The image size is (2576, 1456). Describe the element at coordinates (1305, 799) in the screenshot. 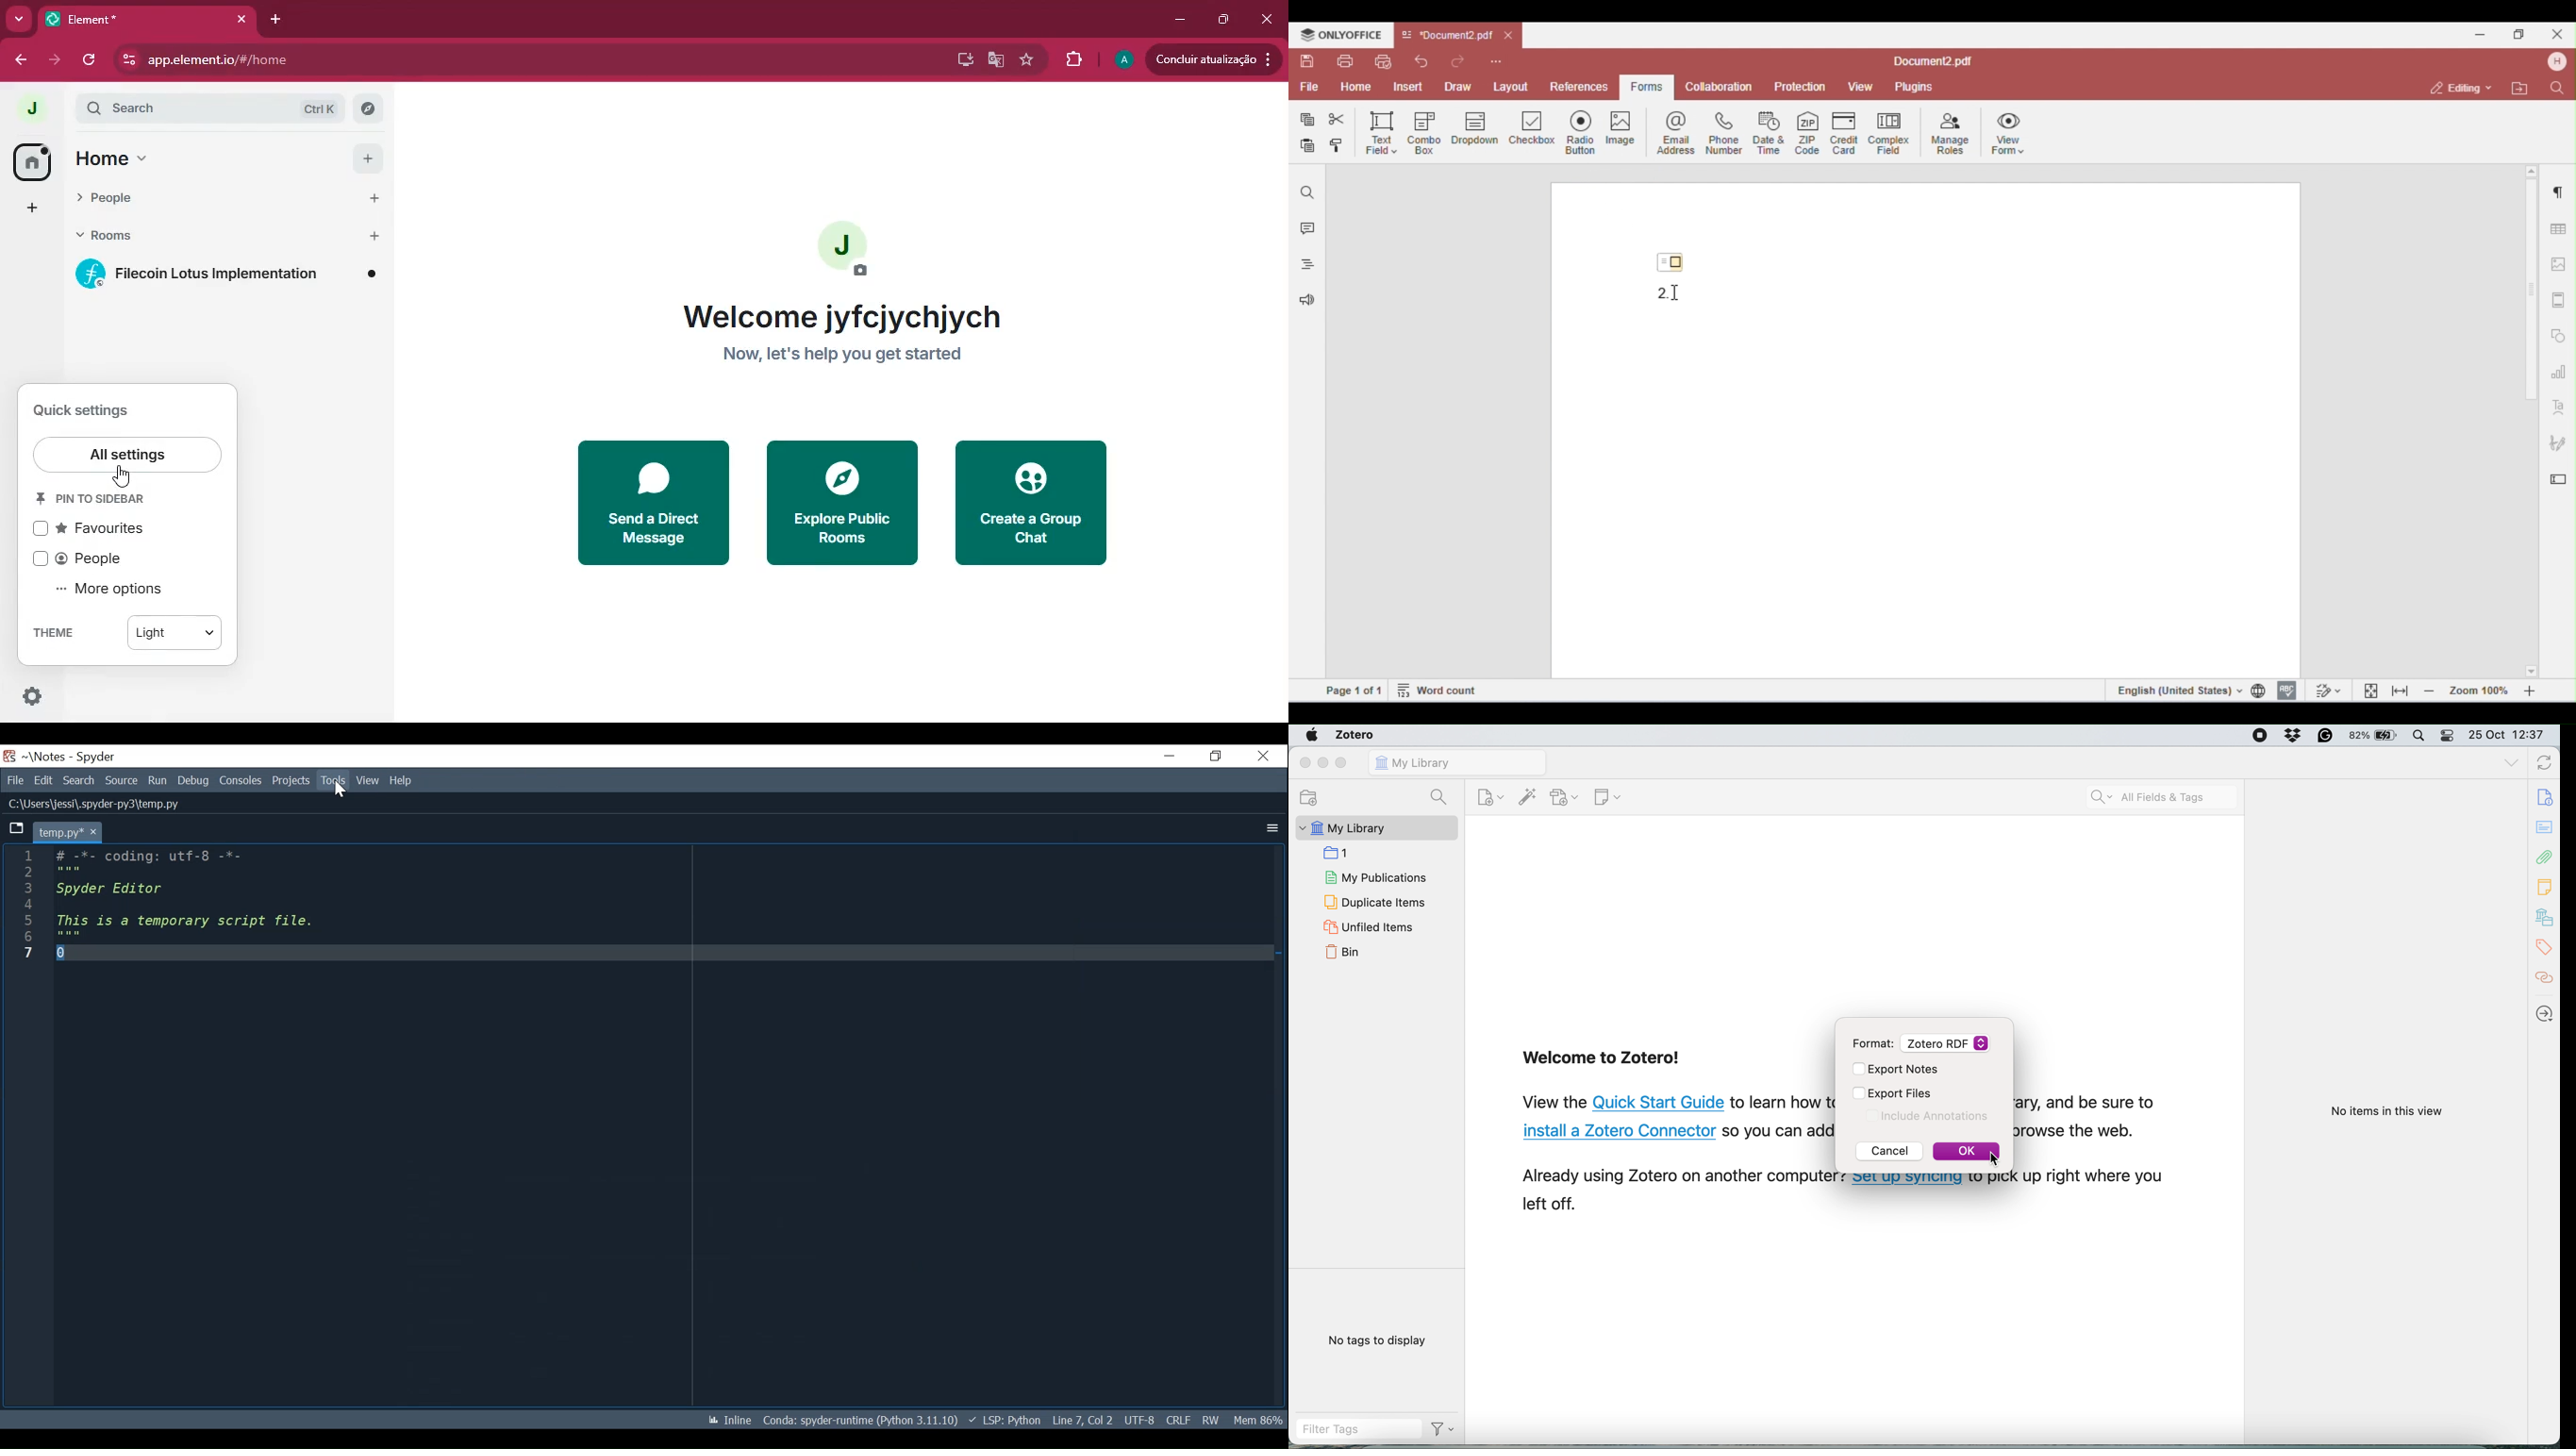

I see `new collection` at that location.